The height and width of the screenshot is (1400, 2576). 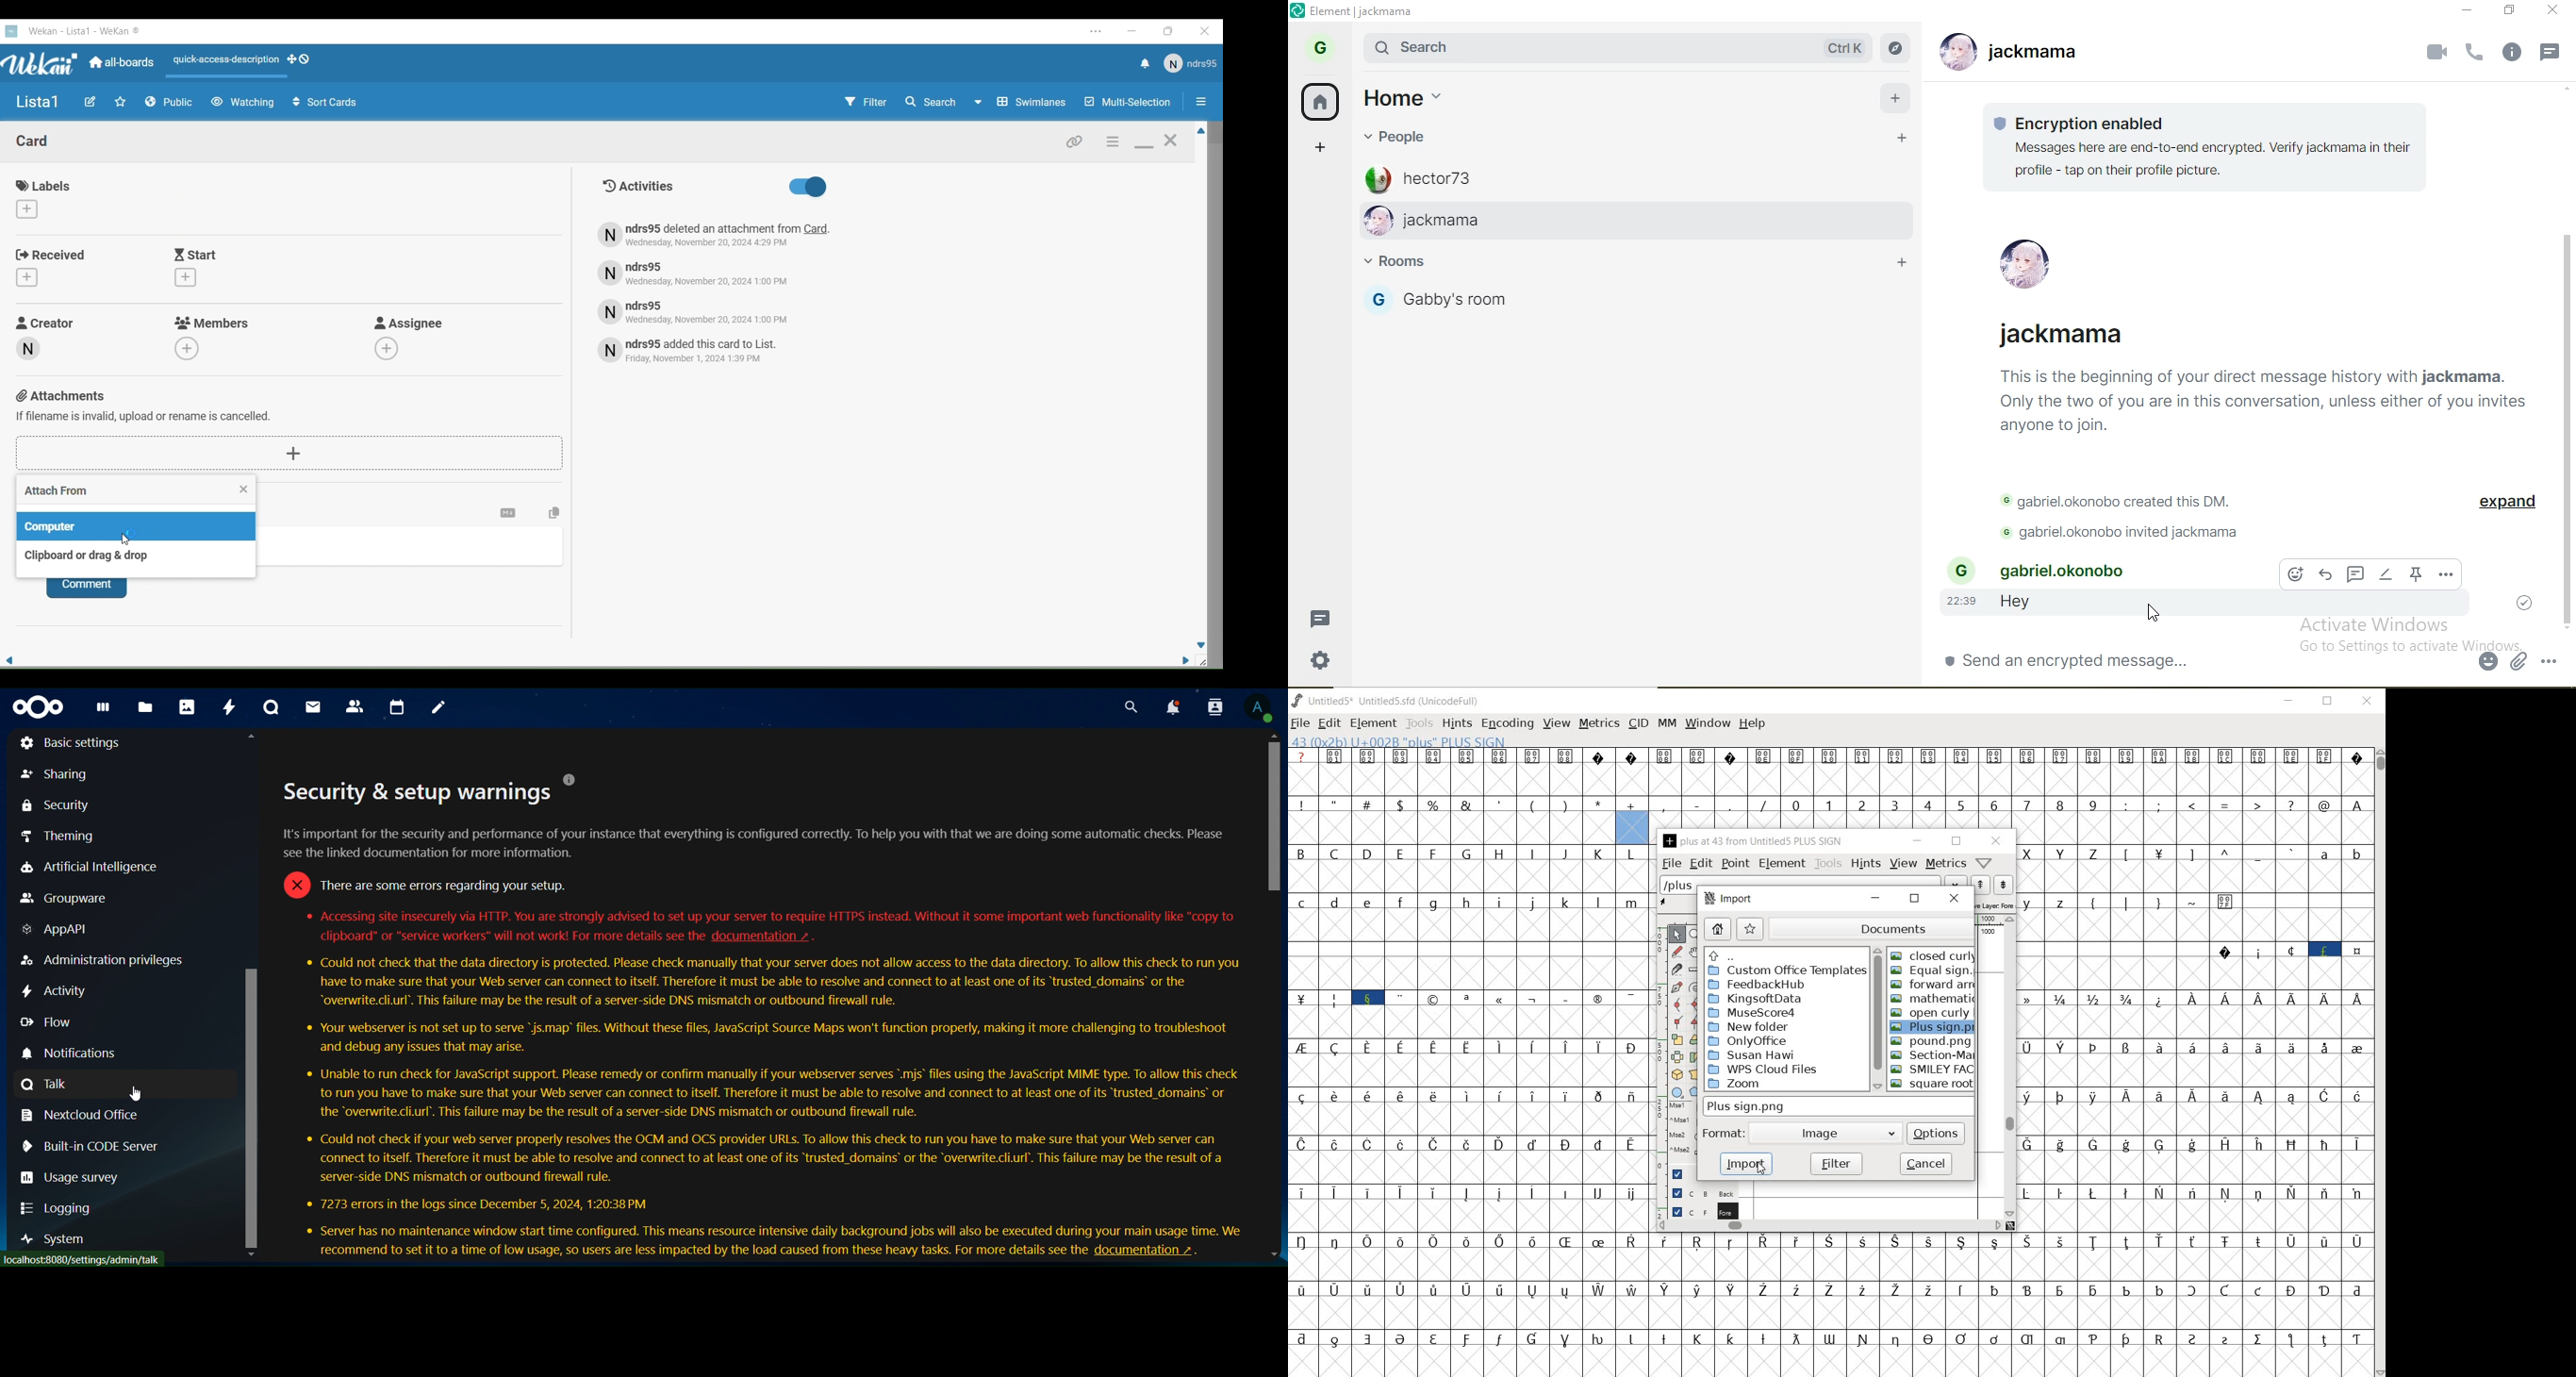 What do you see at coordinates (1677, 988) in the screenshot?
I see `add a point, then drag out its control points` at bounding box center [1677, 988].